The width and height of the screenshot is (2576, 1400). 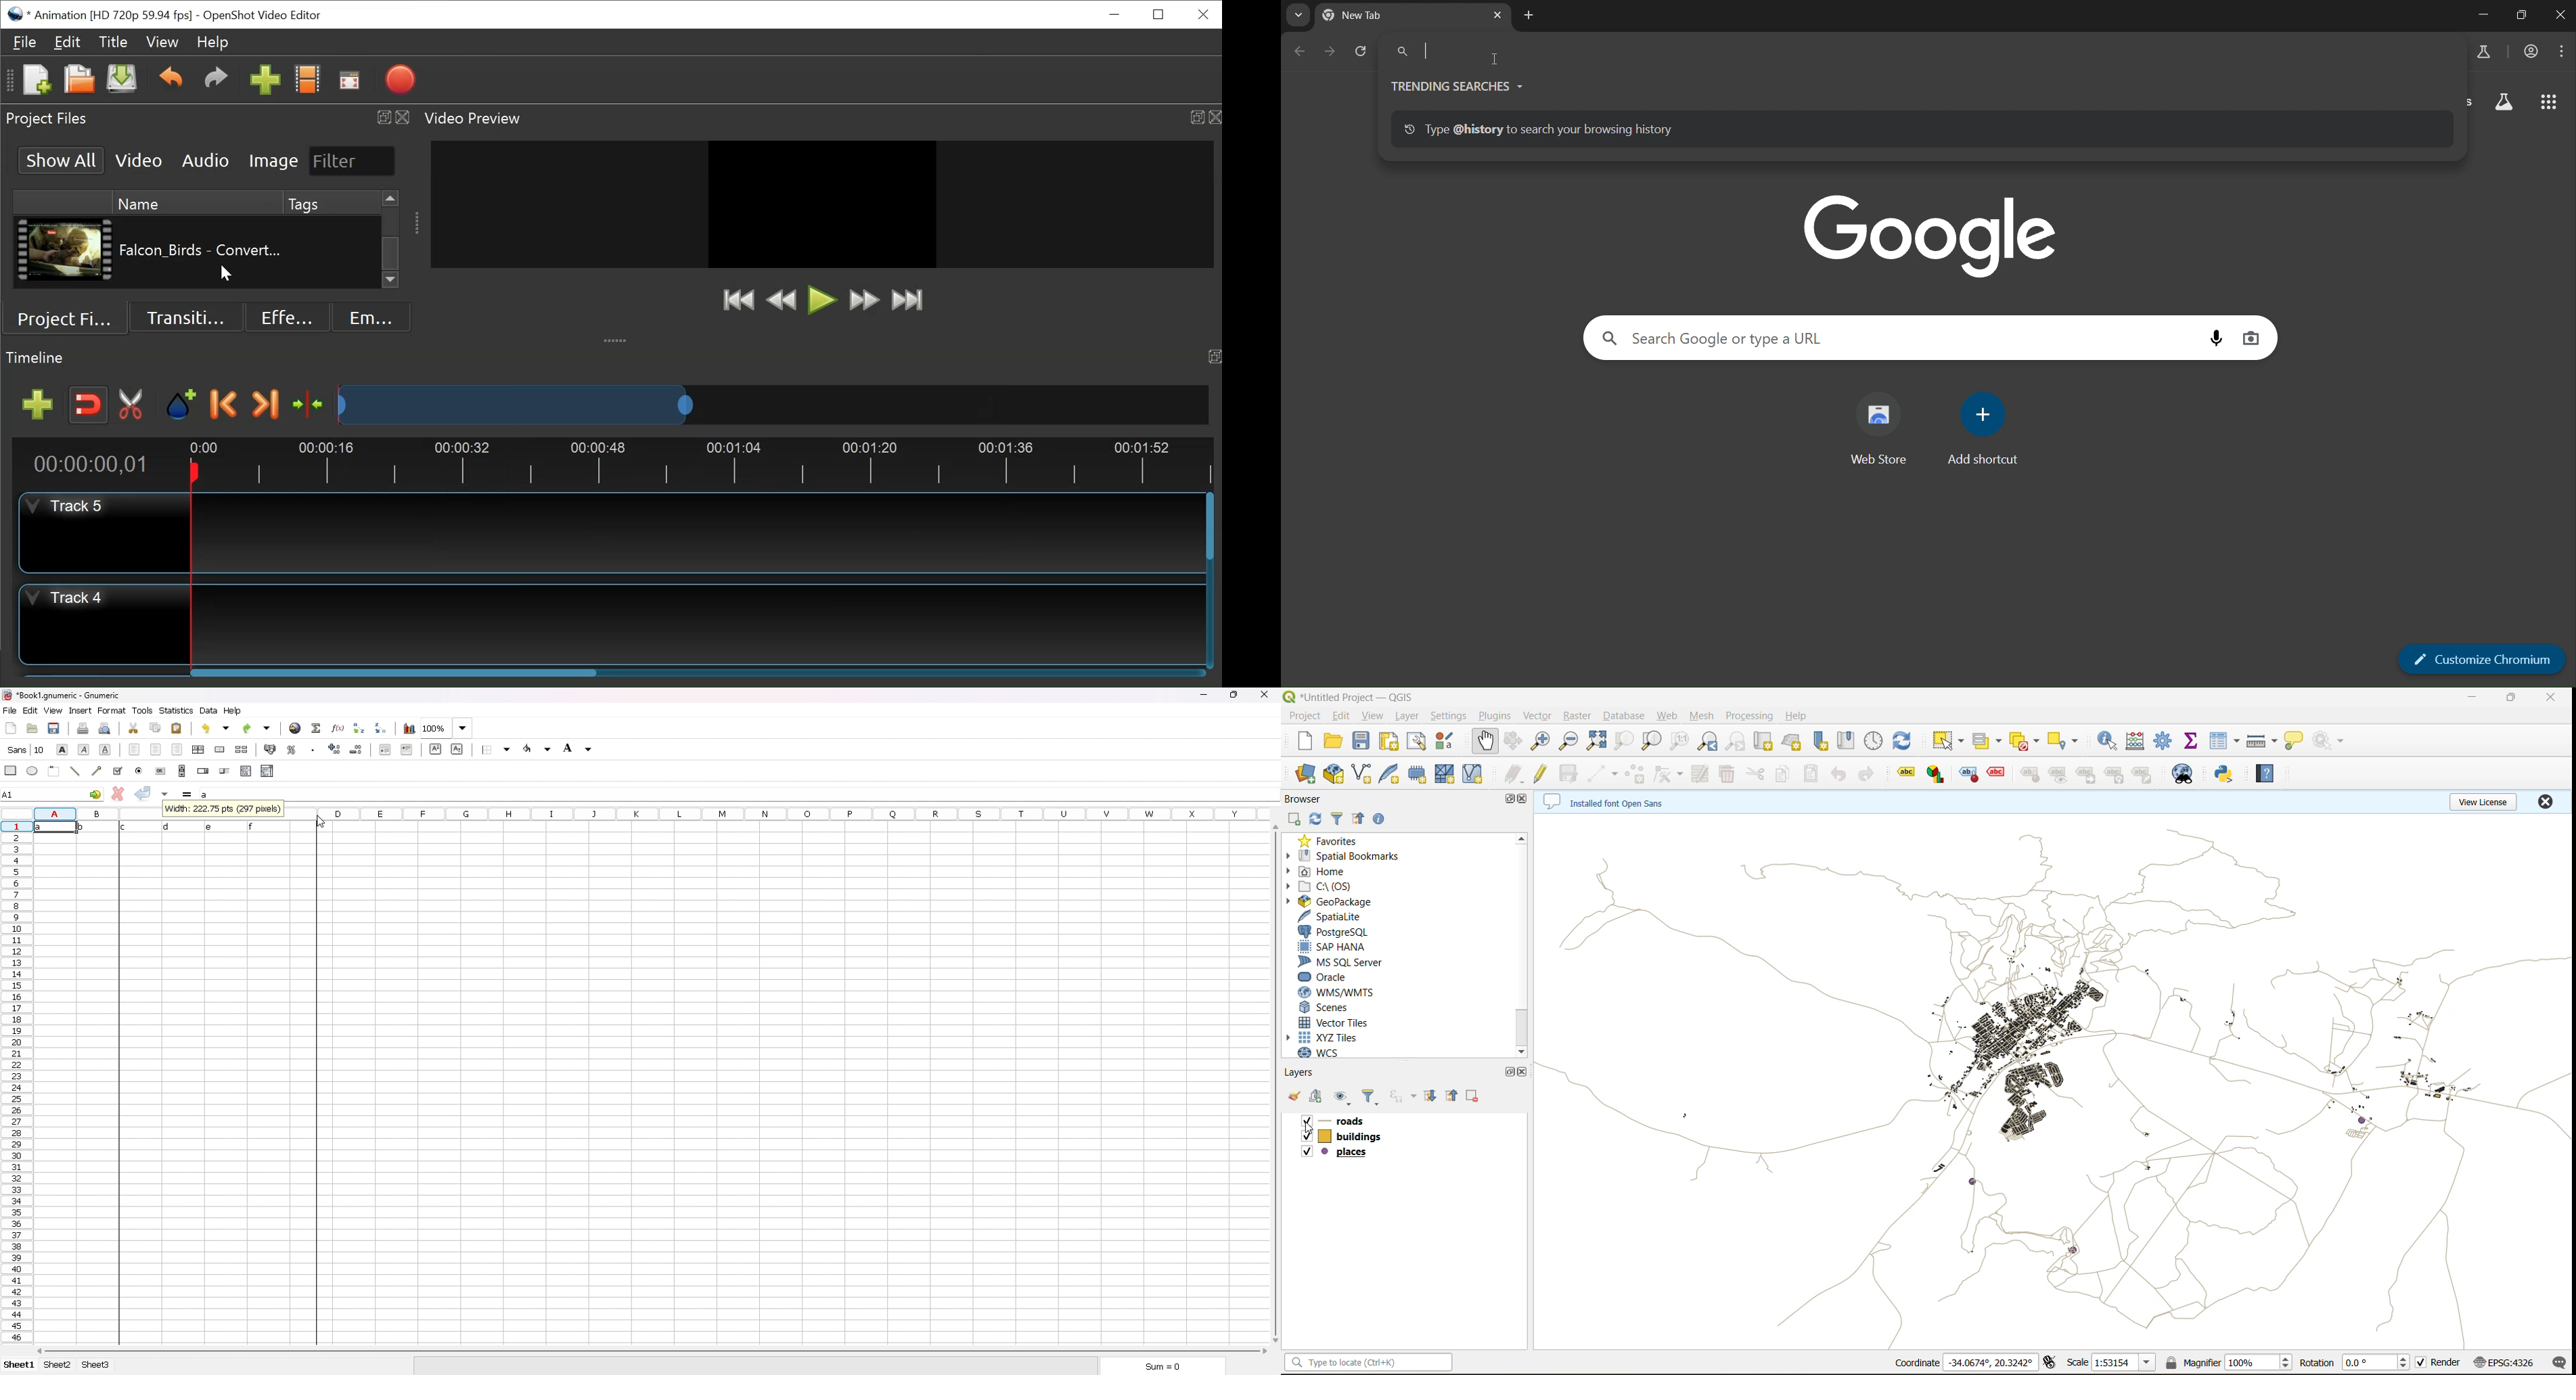 I want to click on image search, so click(x=2251, y=338).